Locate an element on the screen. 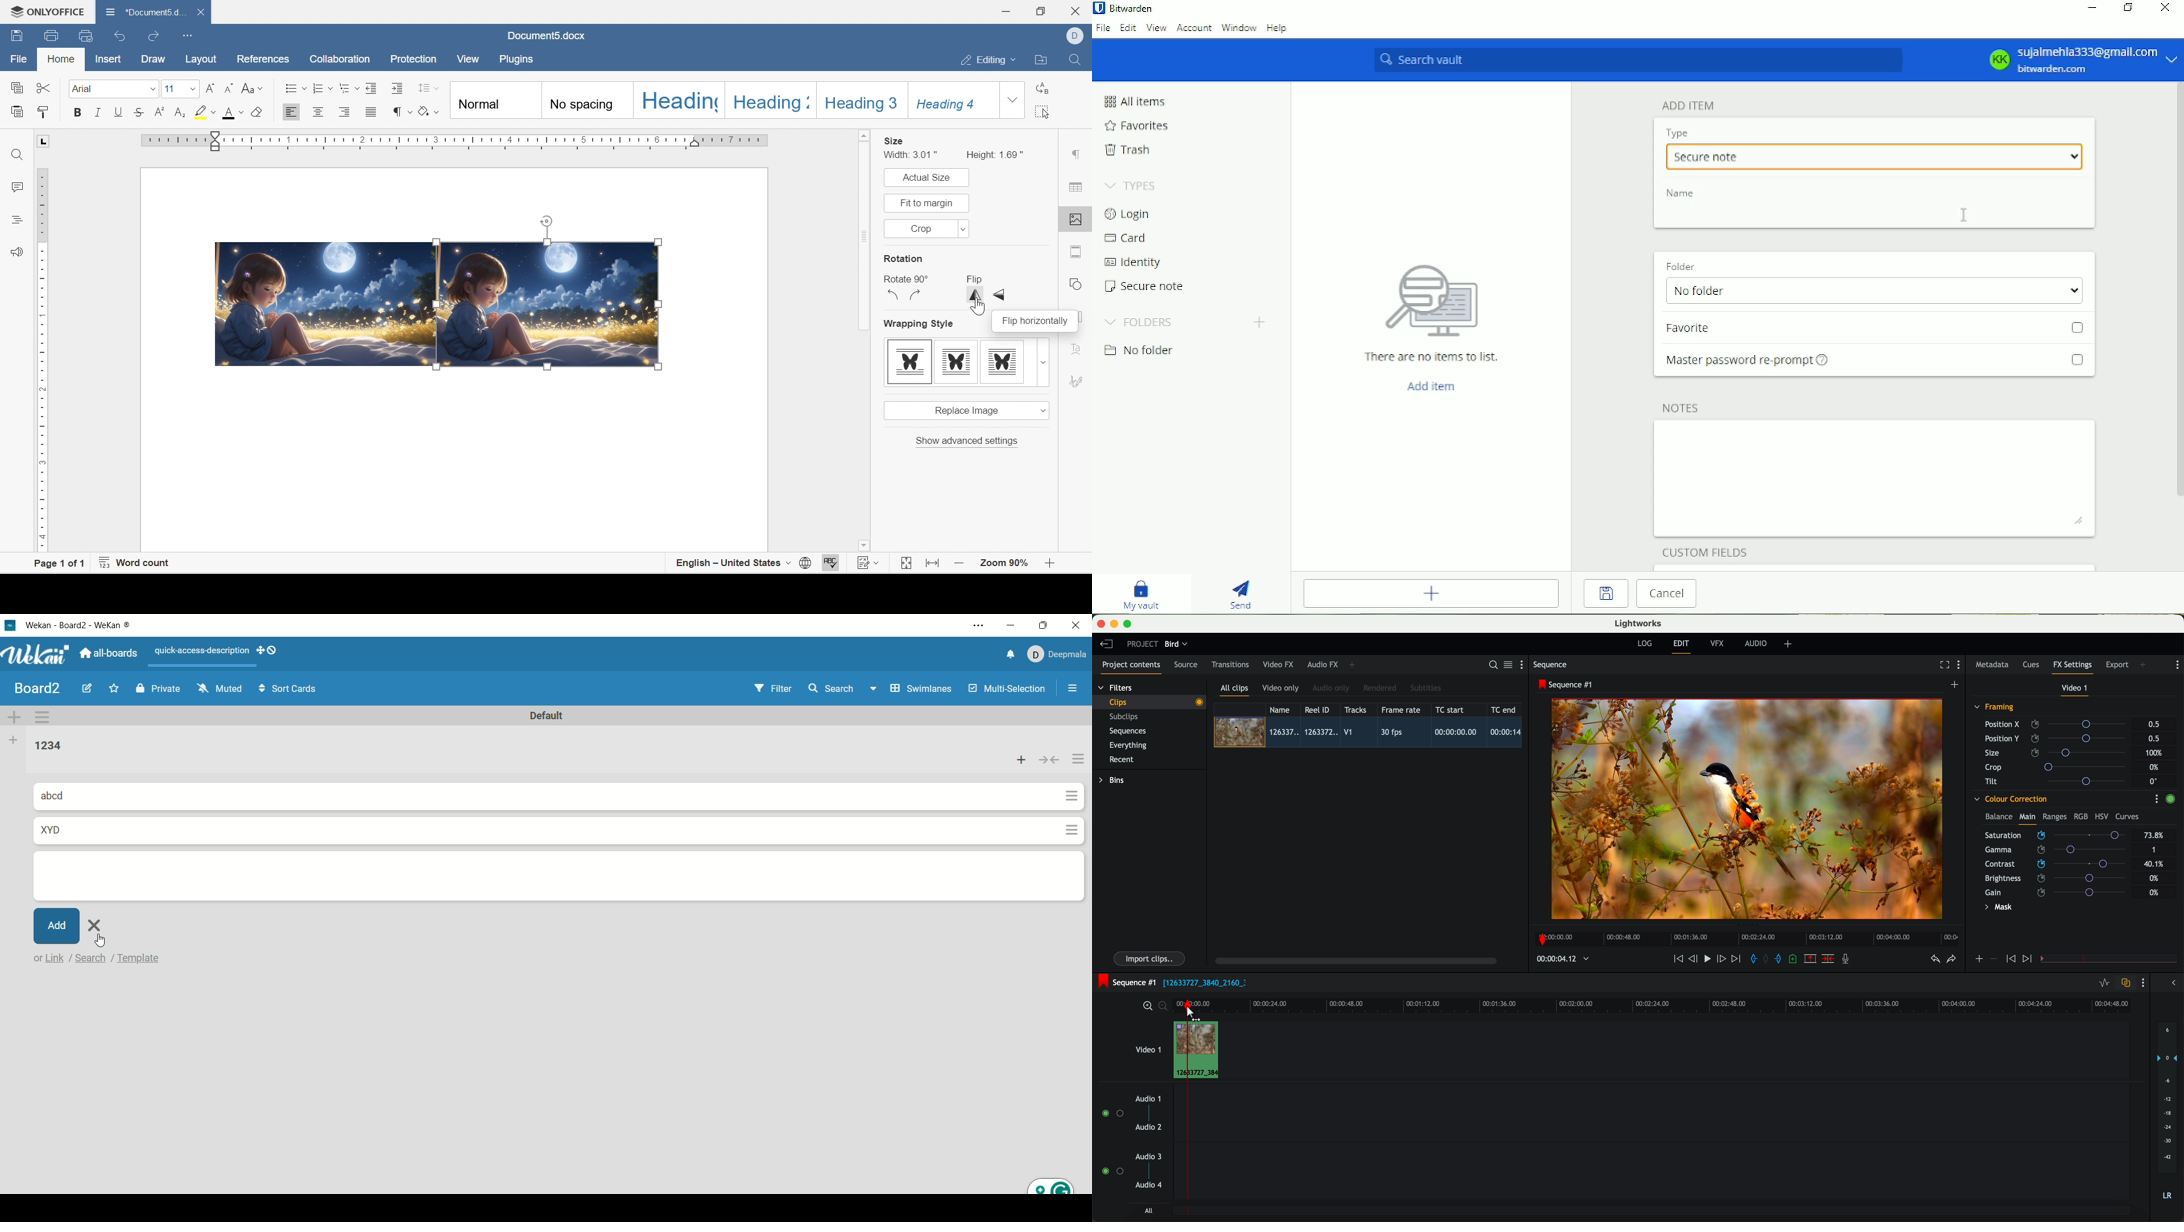 The image size is (2184, 1232). text art settings is located at coordinates (1078, 345).